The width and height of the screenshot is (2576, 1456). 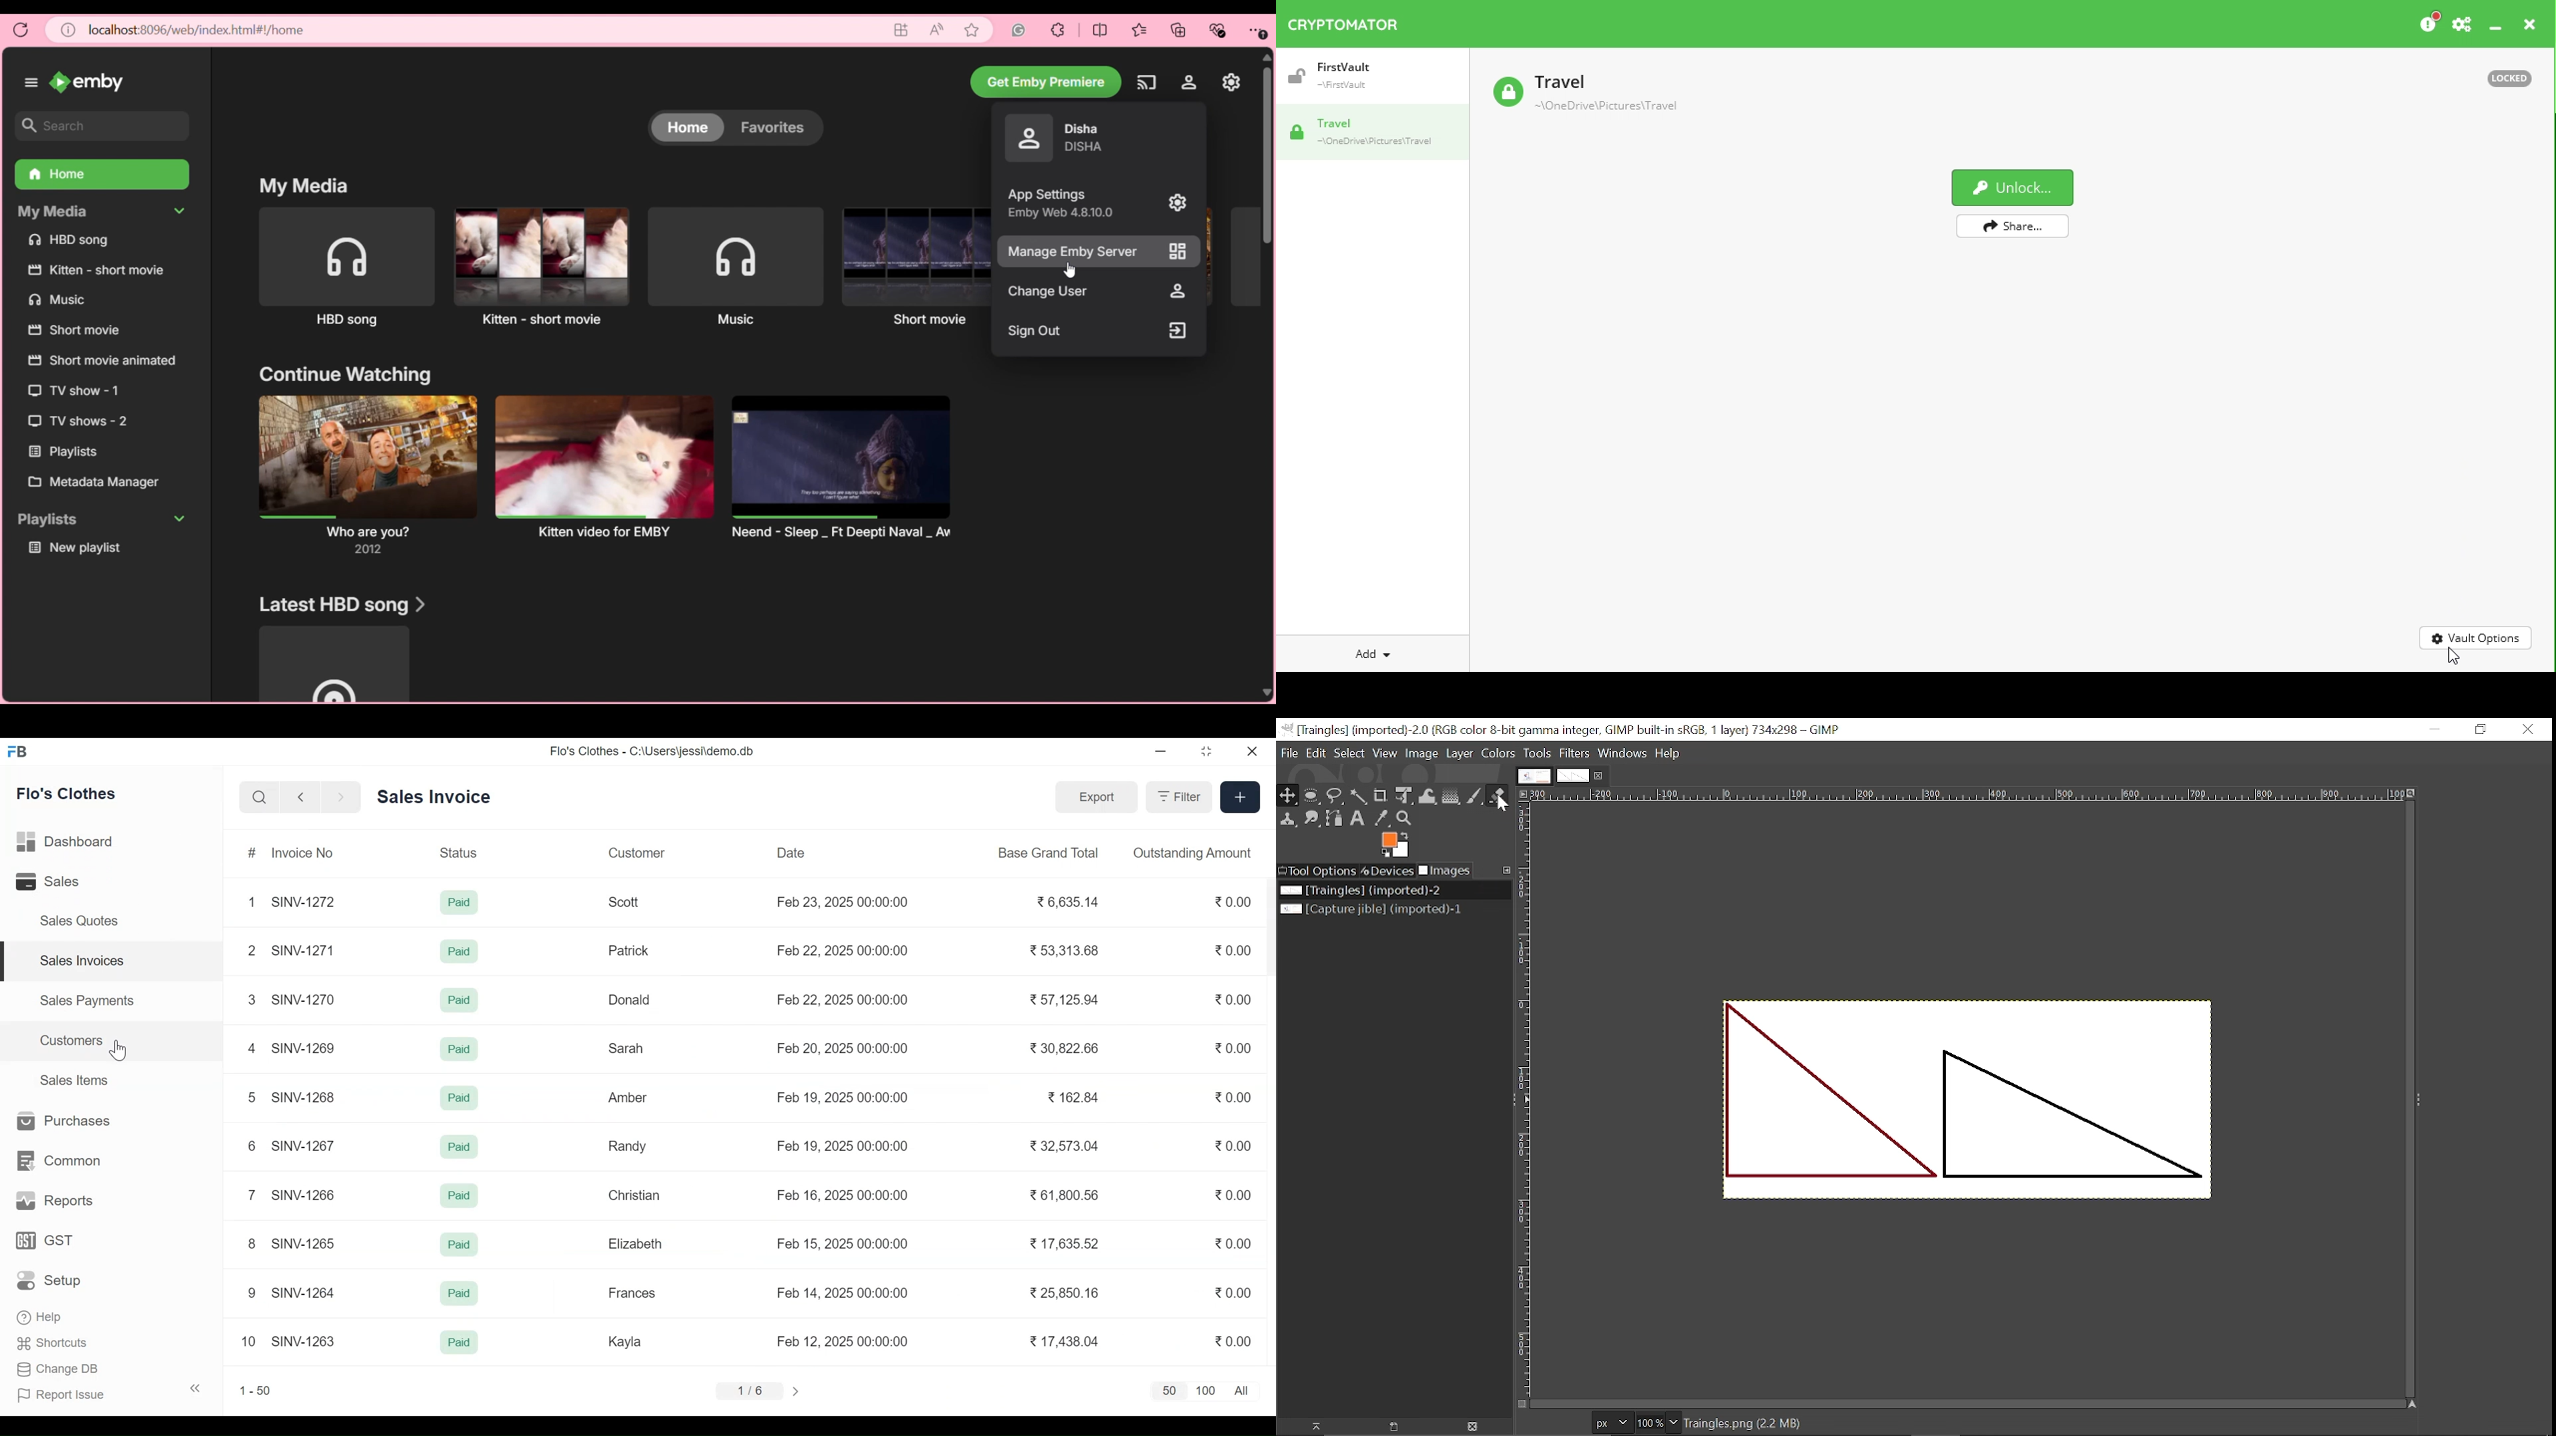 What do you see at coordinates (627, 1048) in the screenshot?
I see `Sarah` at bounding box center [627, 1048].